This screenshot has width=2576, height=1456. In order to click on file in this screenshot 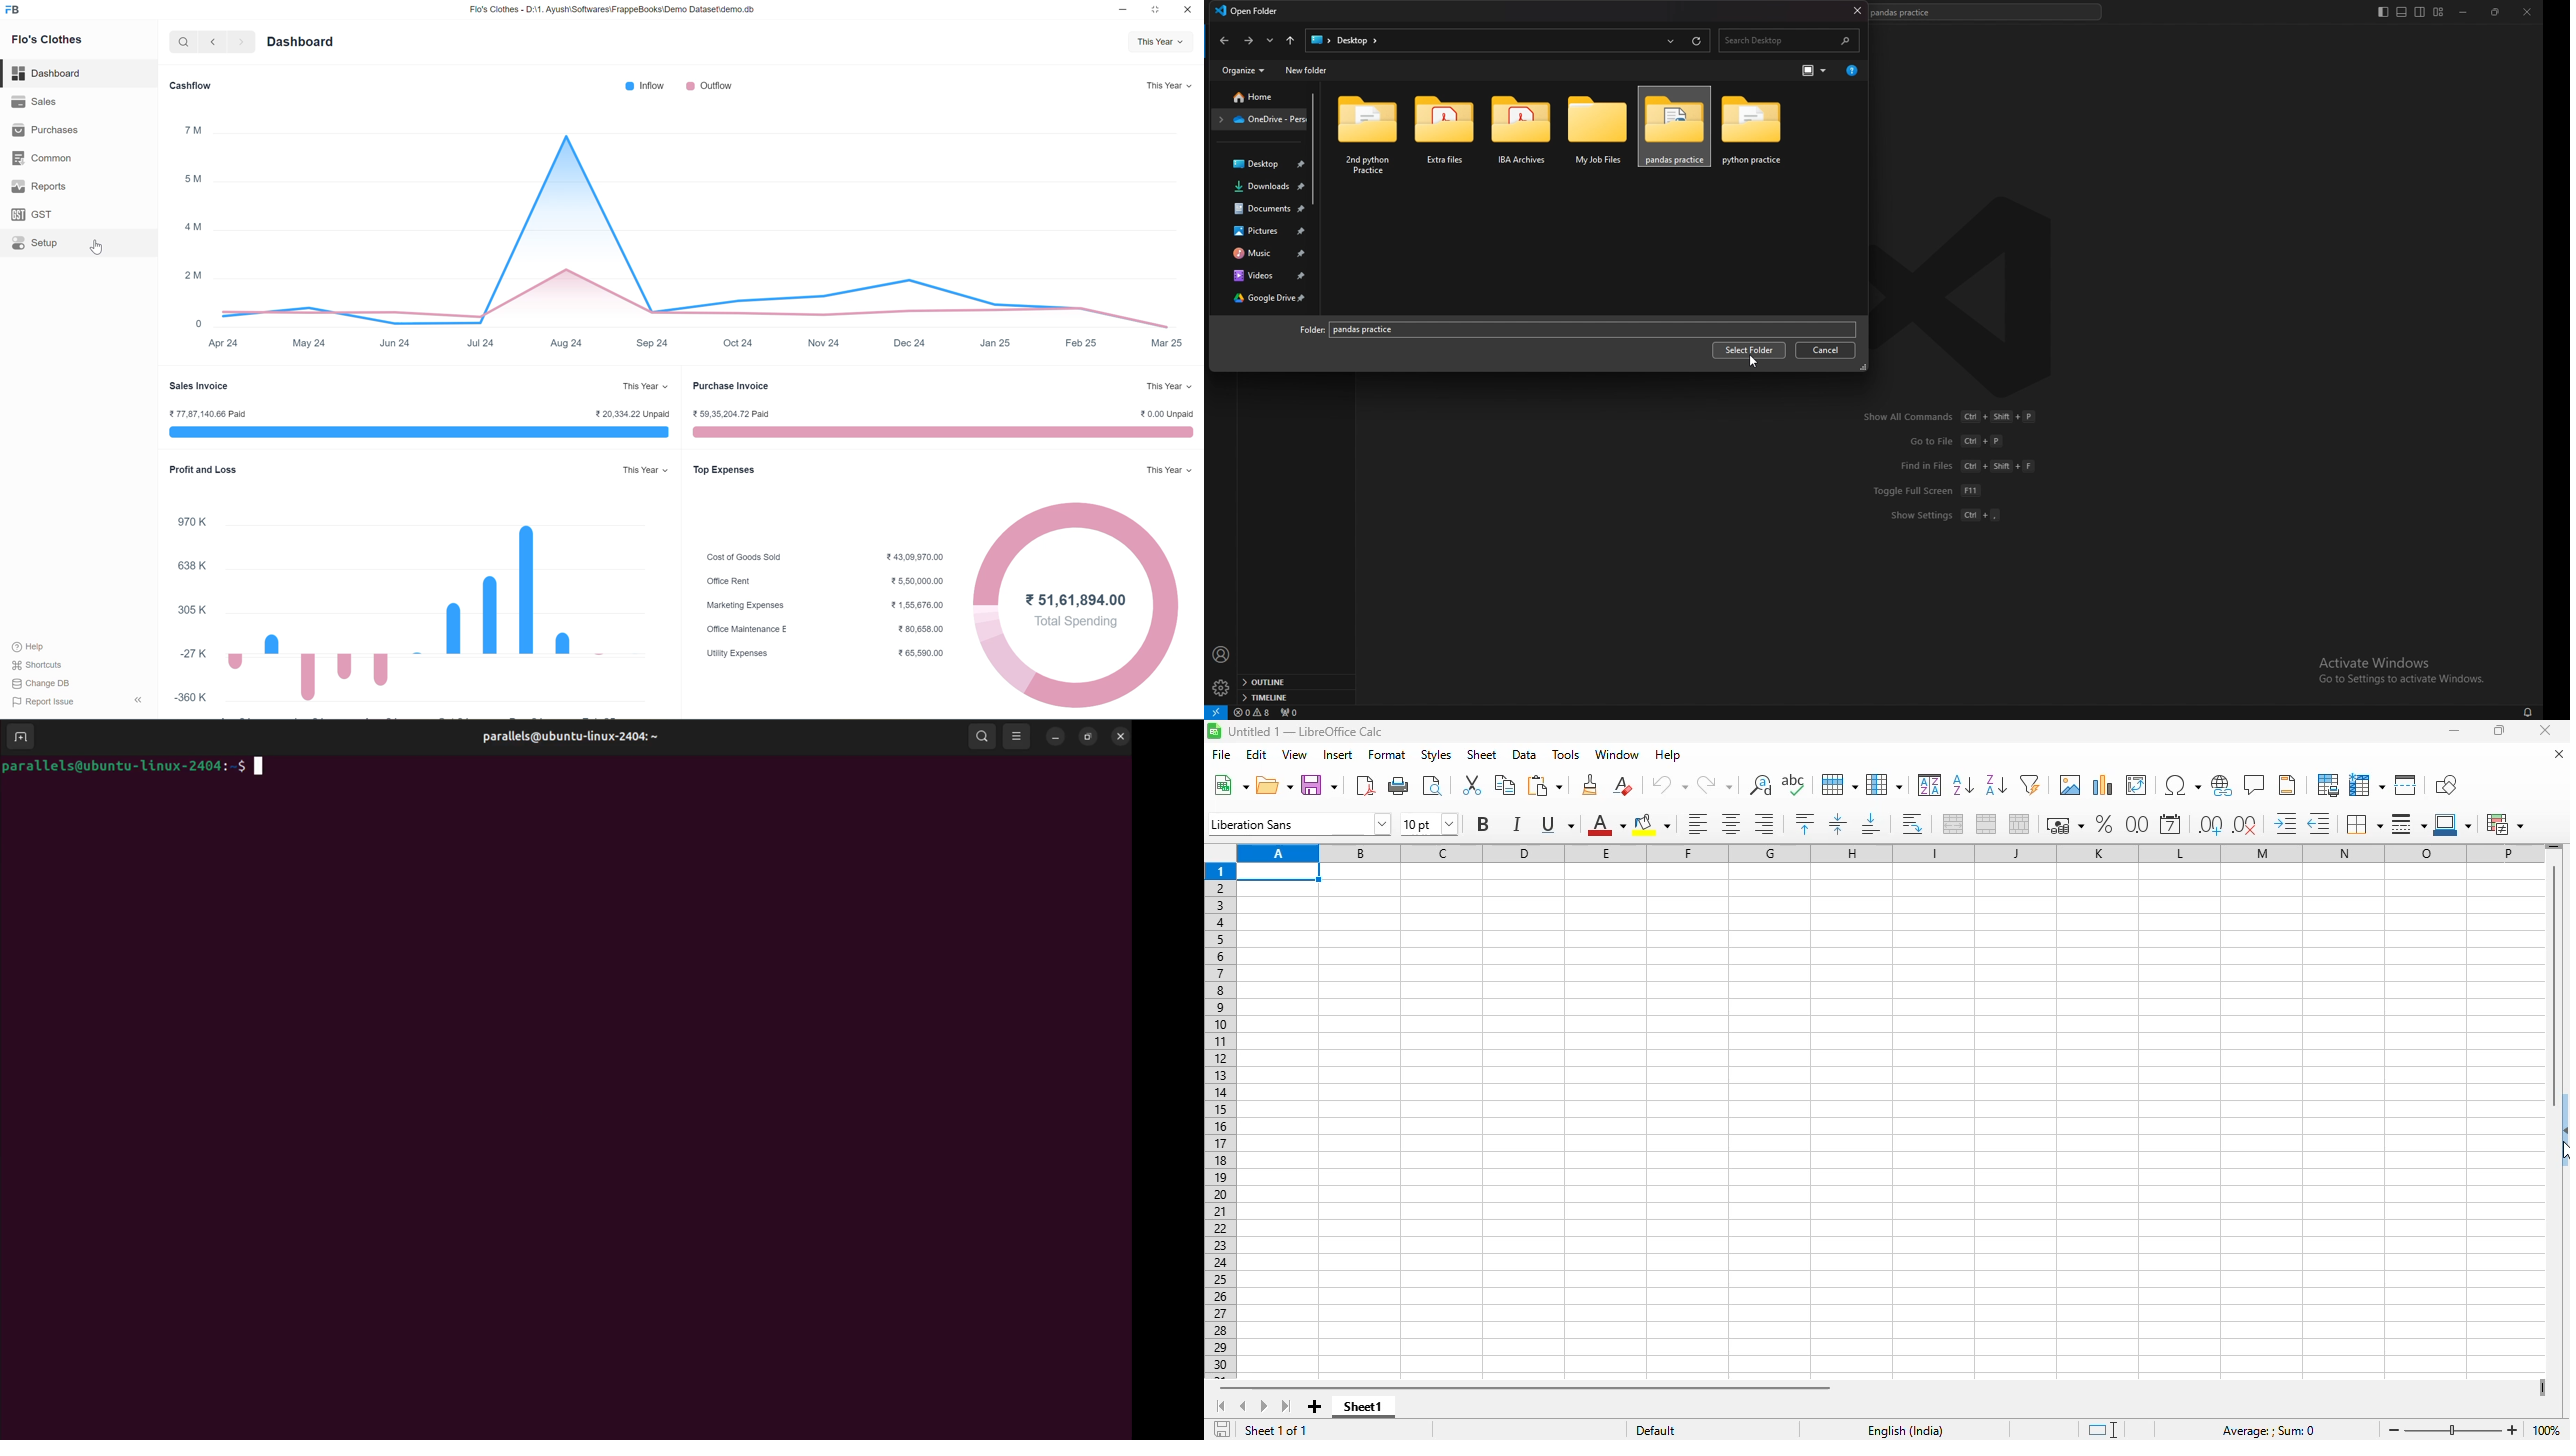, I will do `click(1221, 754)`.